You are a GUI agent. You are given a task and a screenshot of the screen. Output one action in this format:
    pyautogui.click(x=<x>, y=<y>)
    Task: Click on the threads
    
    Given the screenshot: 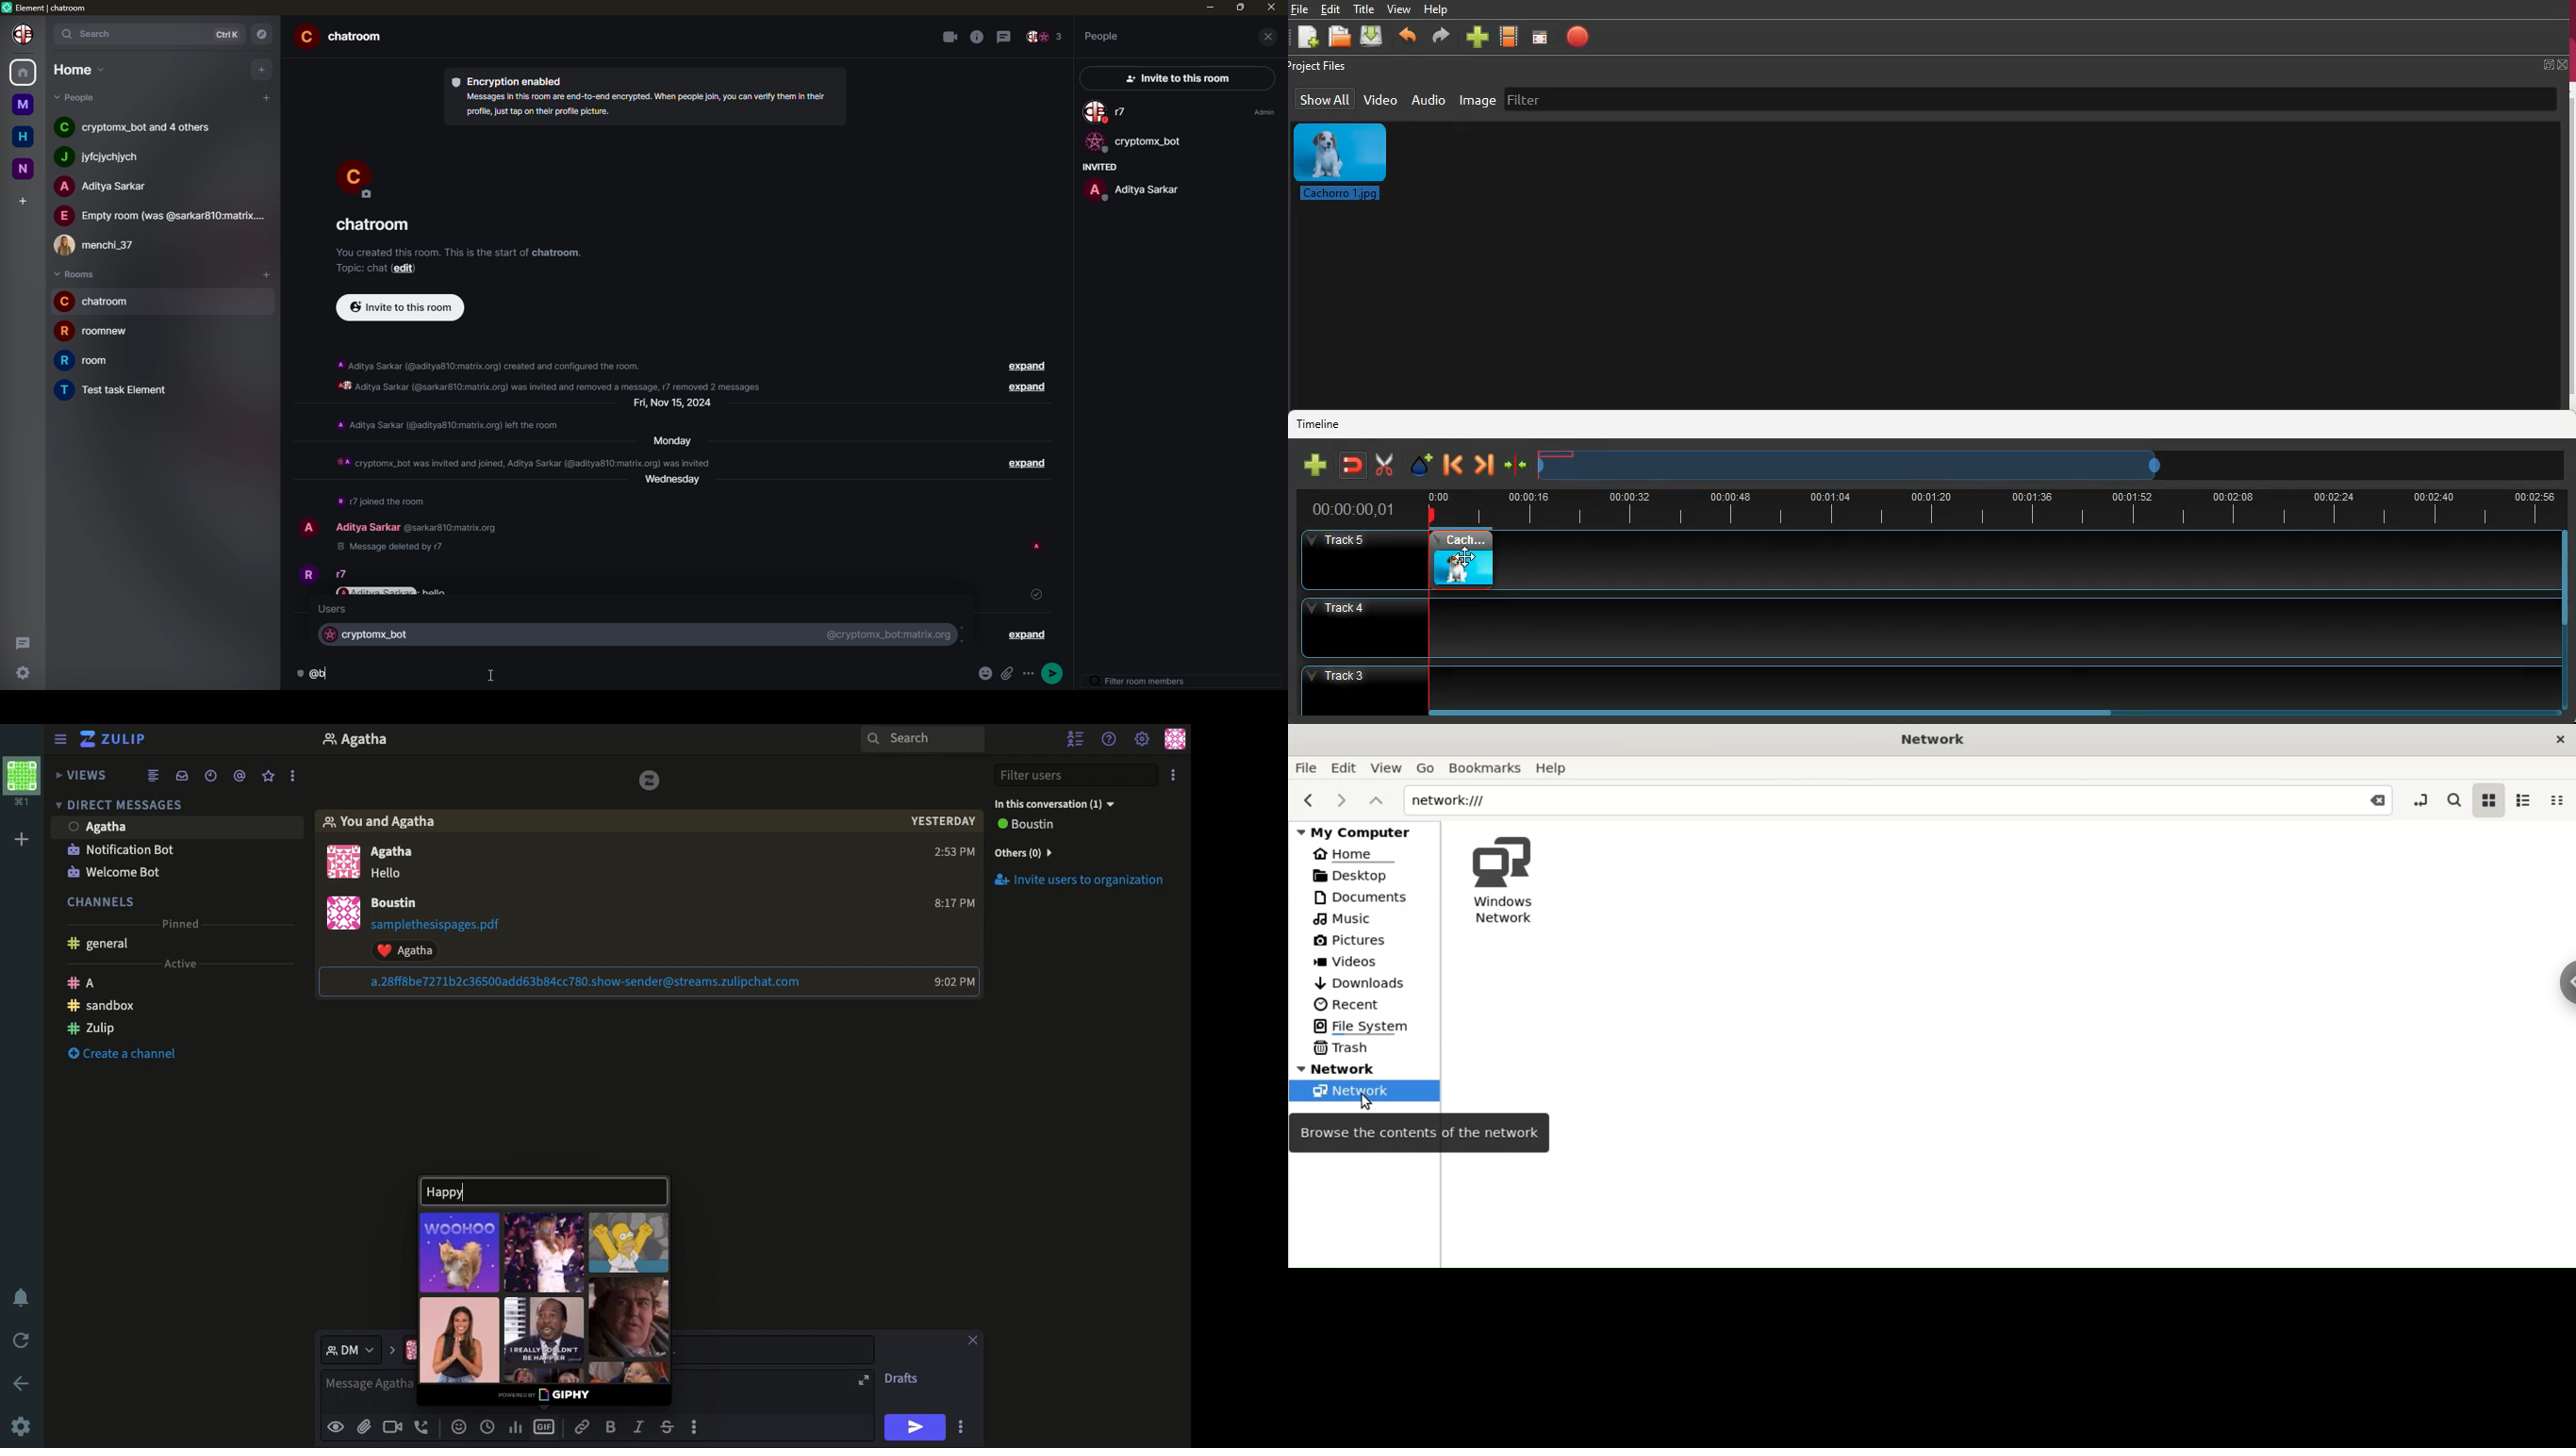 What is the action you would take?
    pyautogui.click(x=1006, y=36)
    